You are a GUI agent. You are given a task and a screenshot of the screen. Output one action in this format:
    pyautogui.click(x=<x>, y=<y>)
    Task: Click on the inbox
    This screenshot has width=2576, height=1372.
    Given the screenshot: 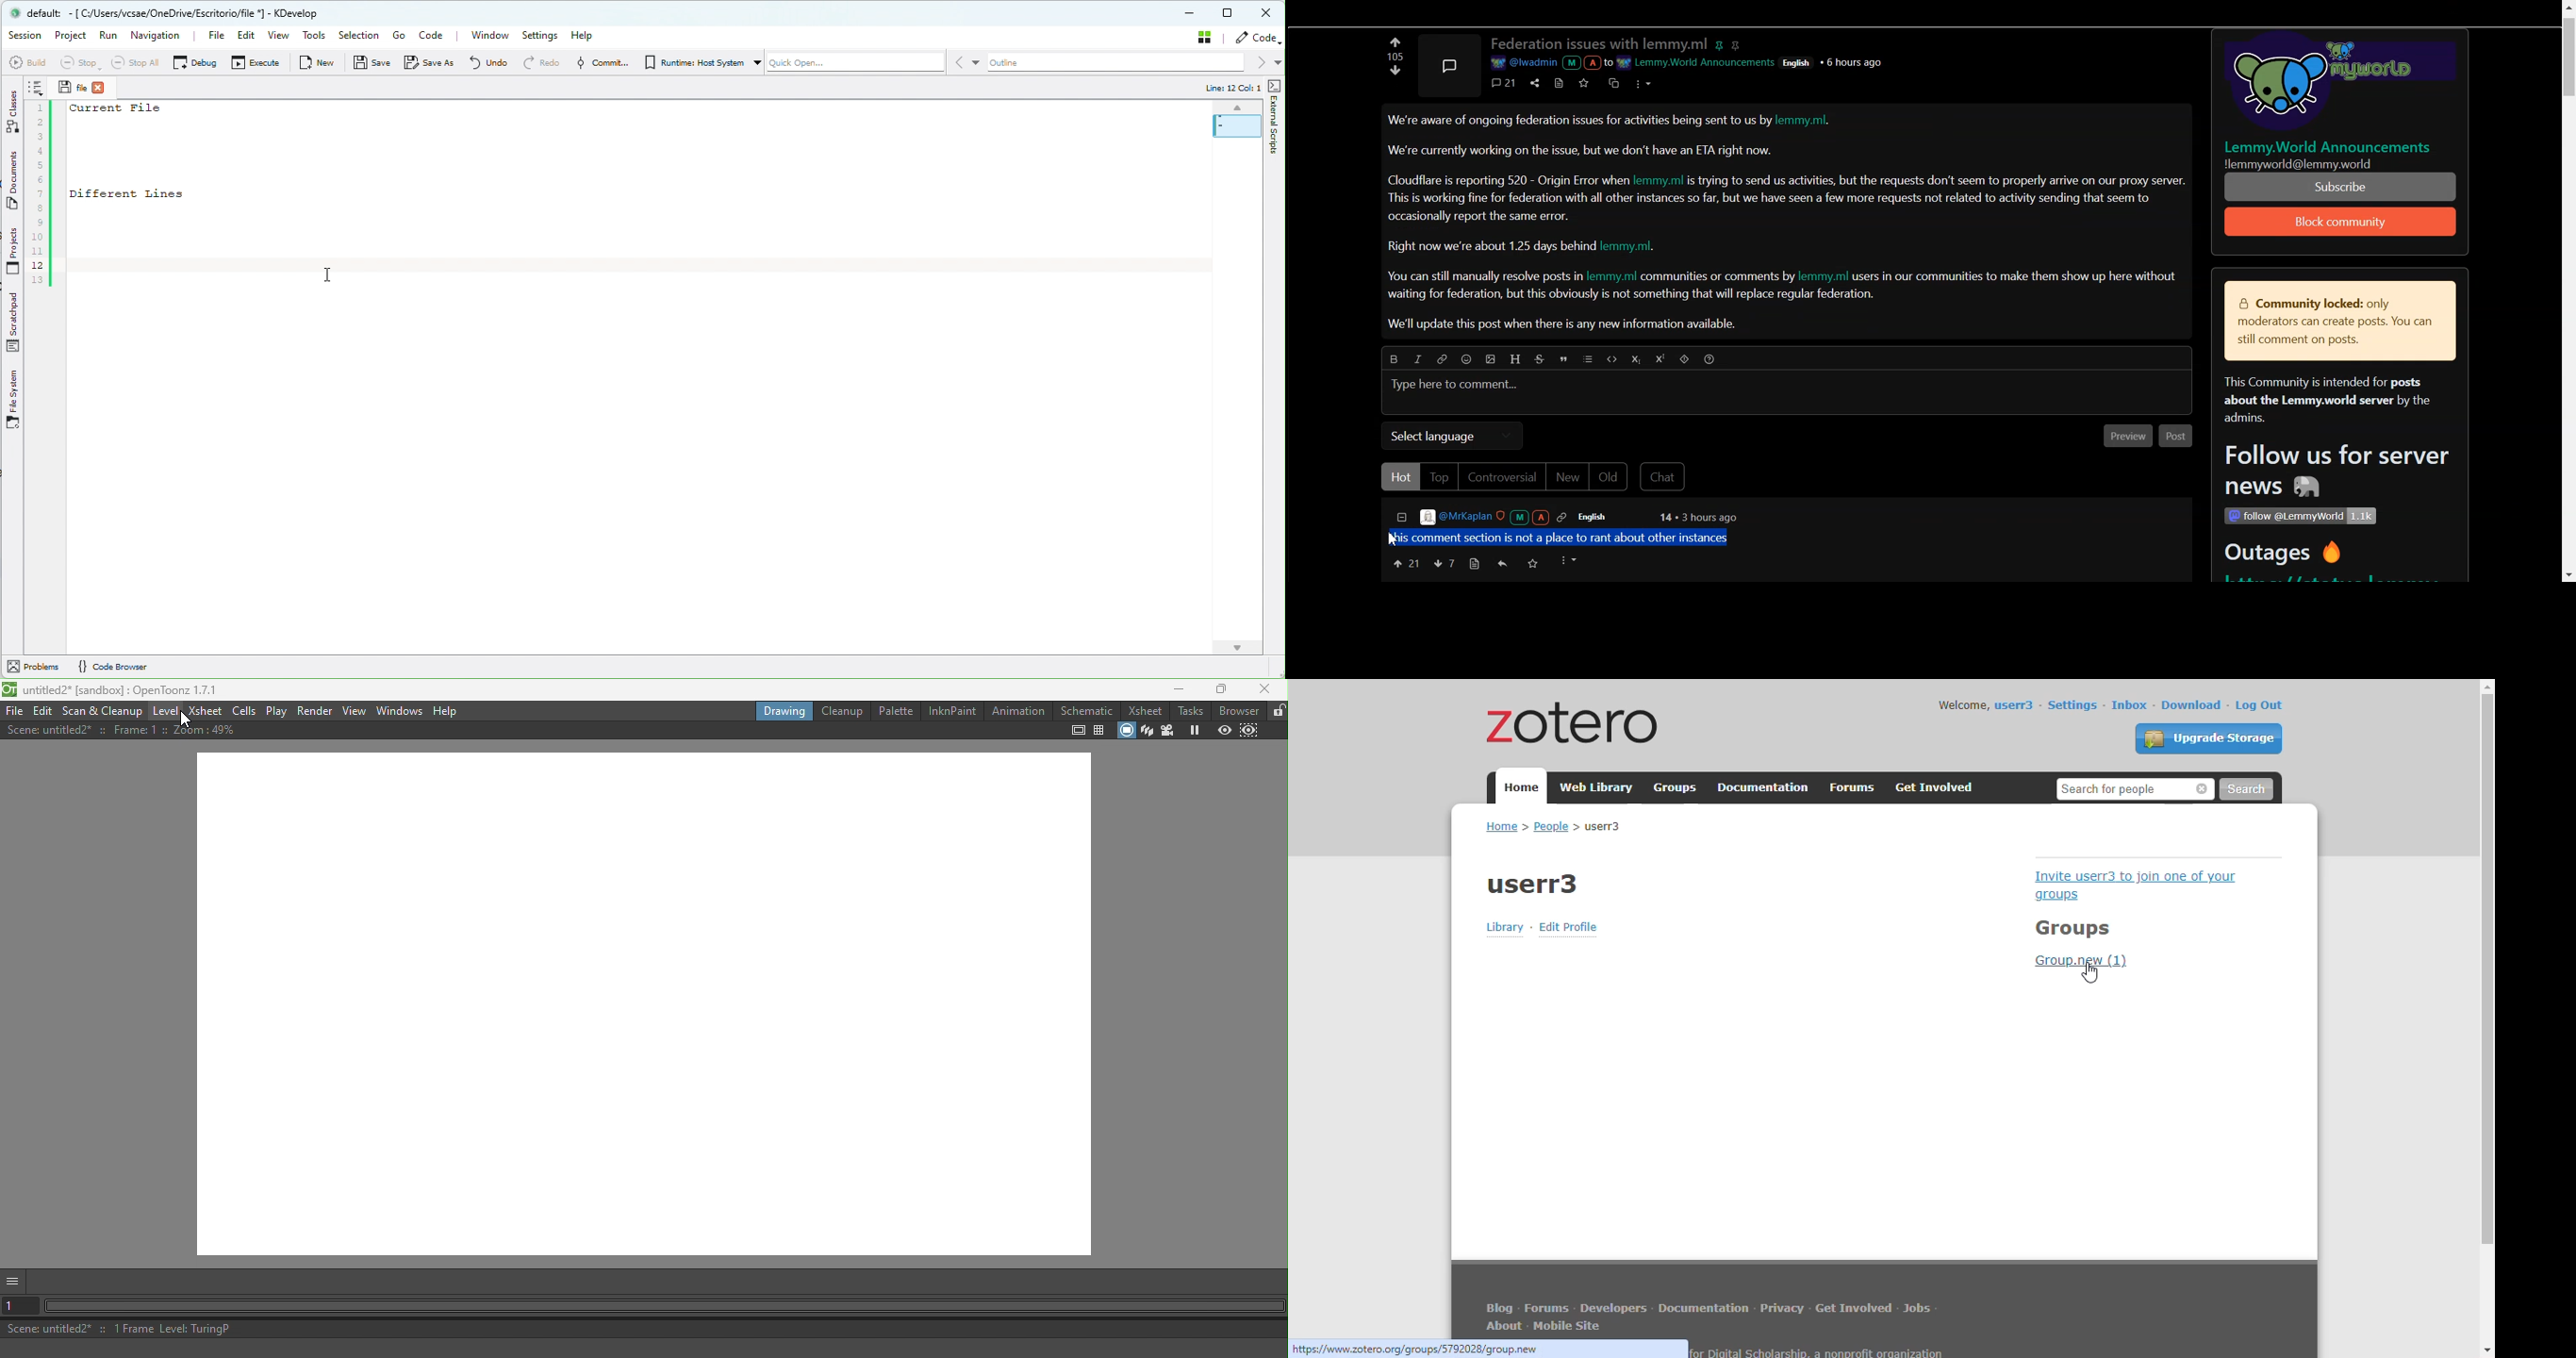 What is the action you would take?
    pyautogui.click(x=2130, y=705)
    